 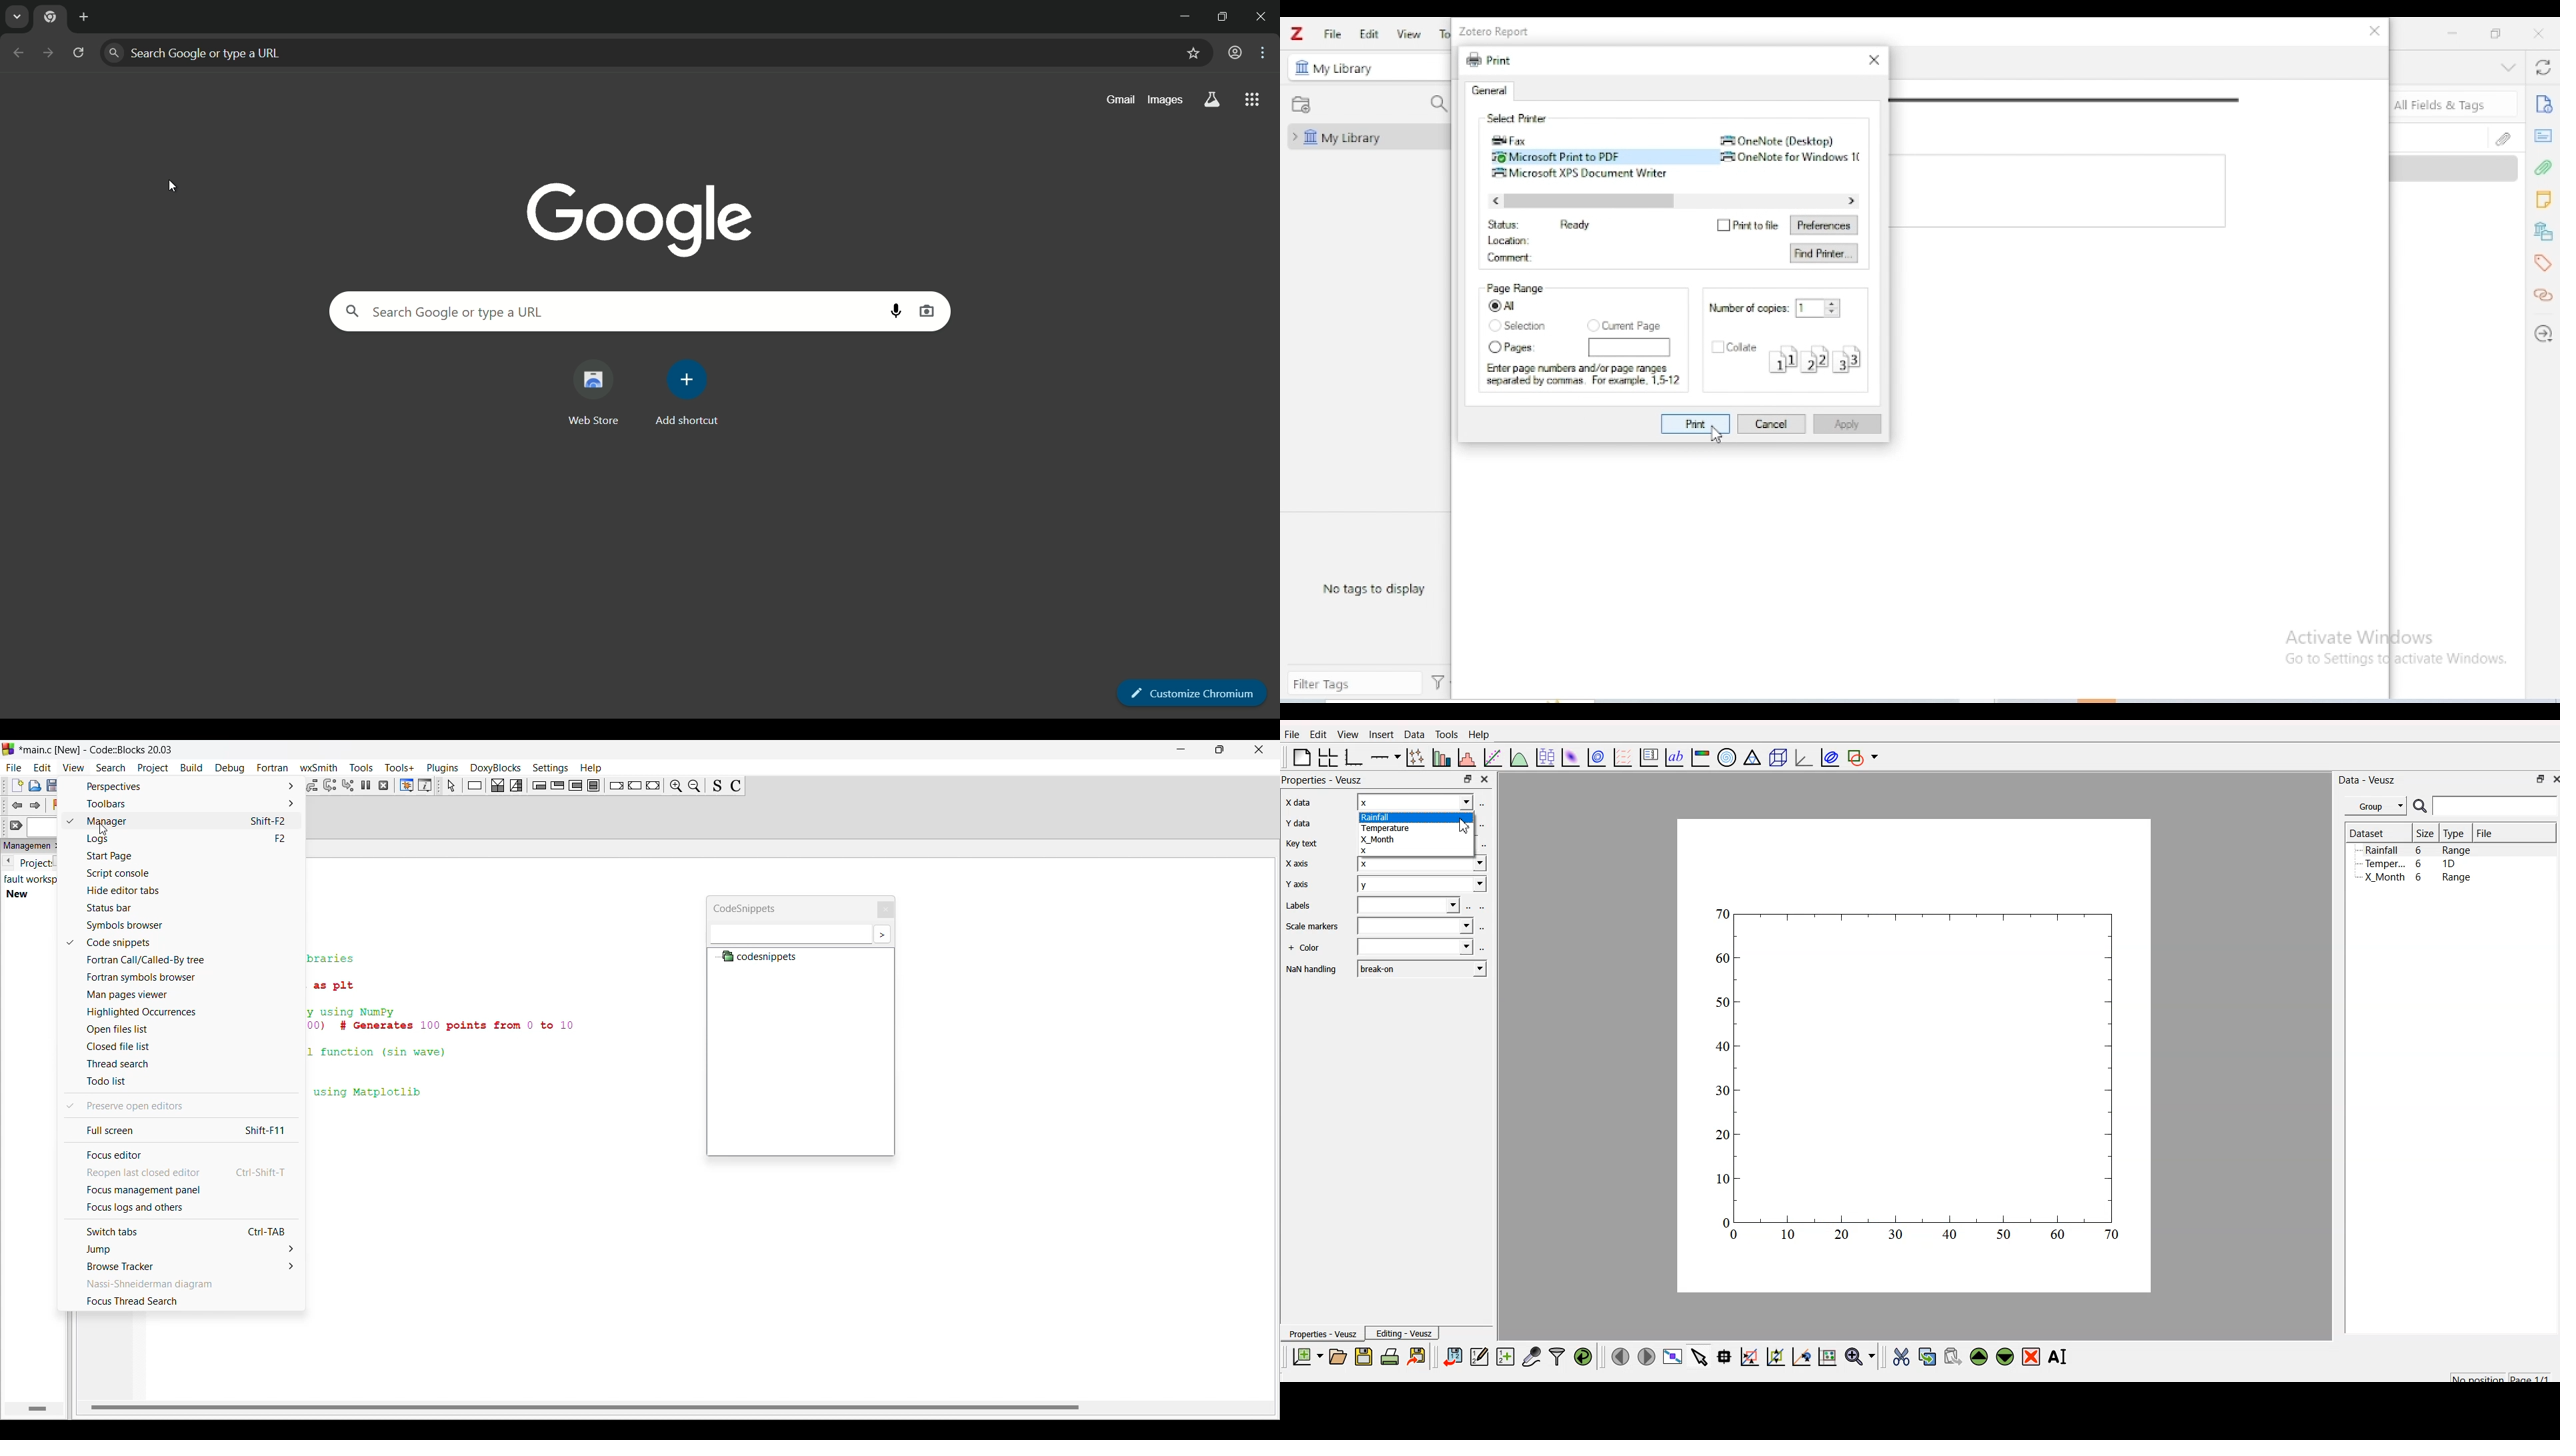 I want to click on libraries and collections, so click(x=2544, y=232).